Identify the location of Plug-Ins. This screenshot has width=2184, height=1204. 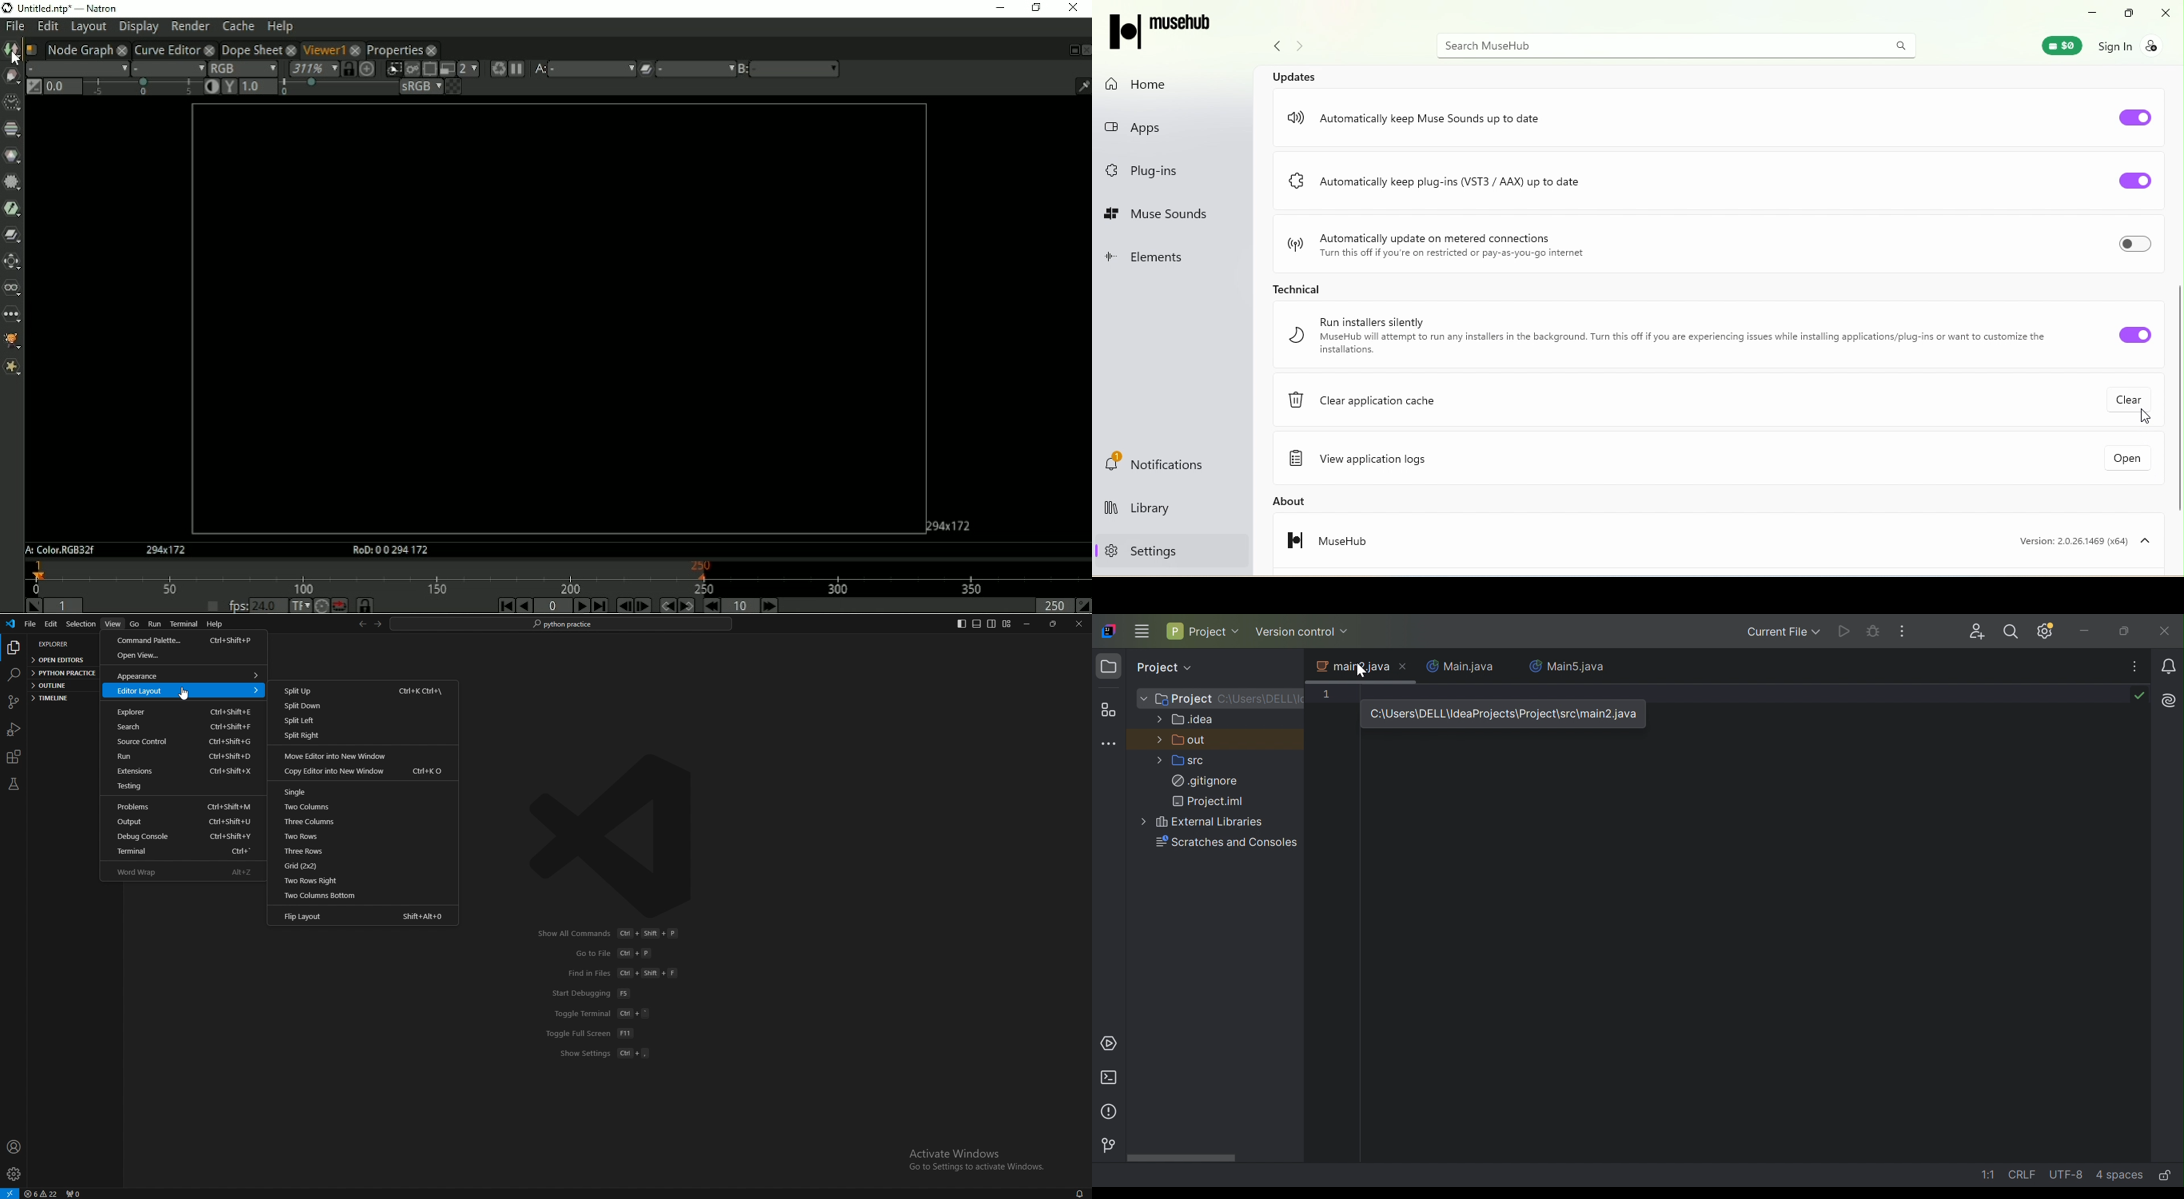
(1148, 172).